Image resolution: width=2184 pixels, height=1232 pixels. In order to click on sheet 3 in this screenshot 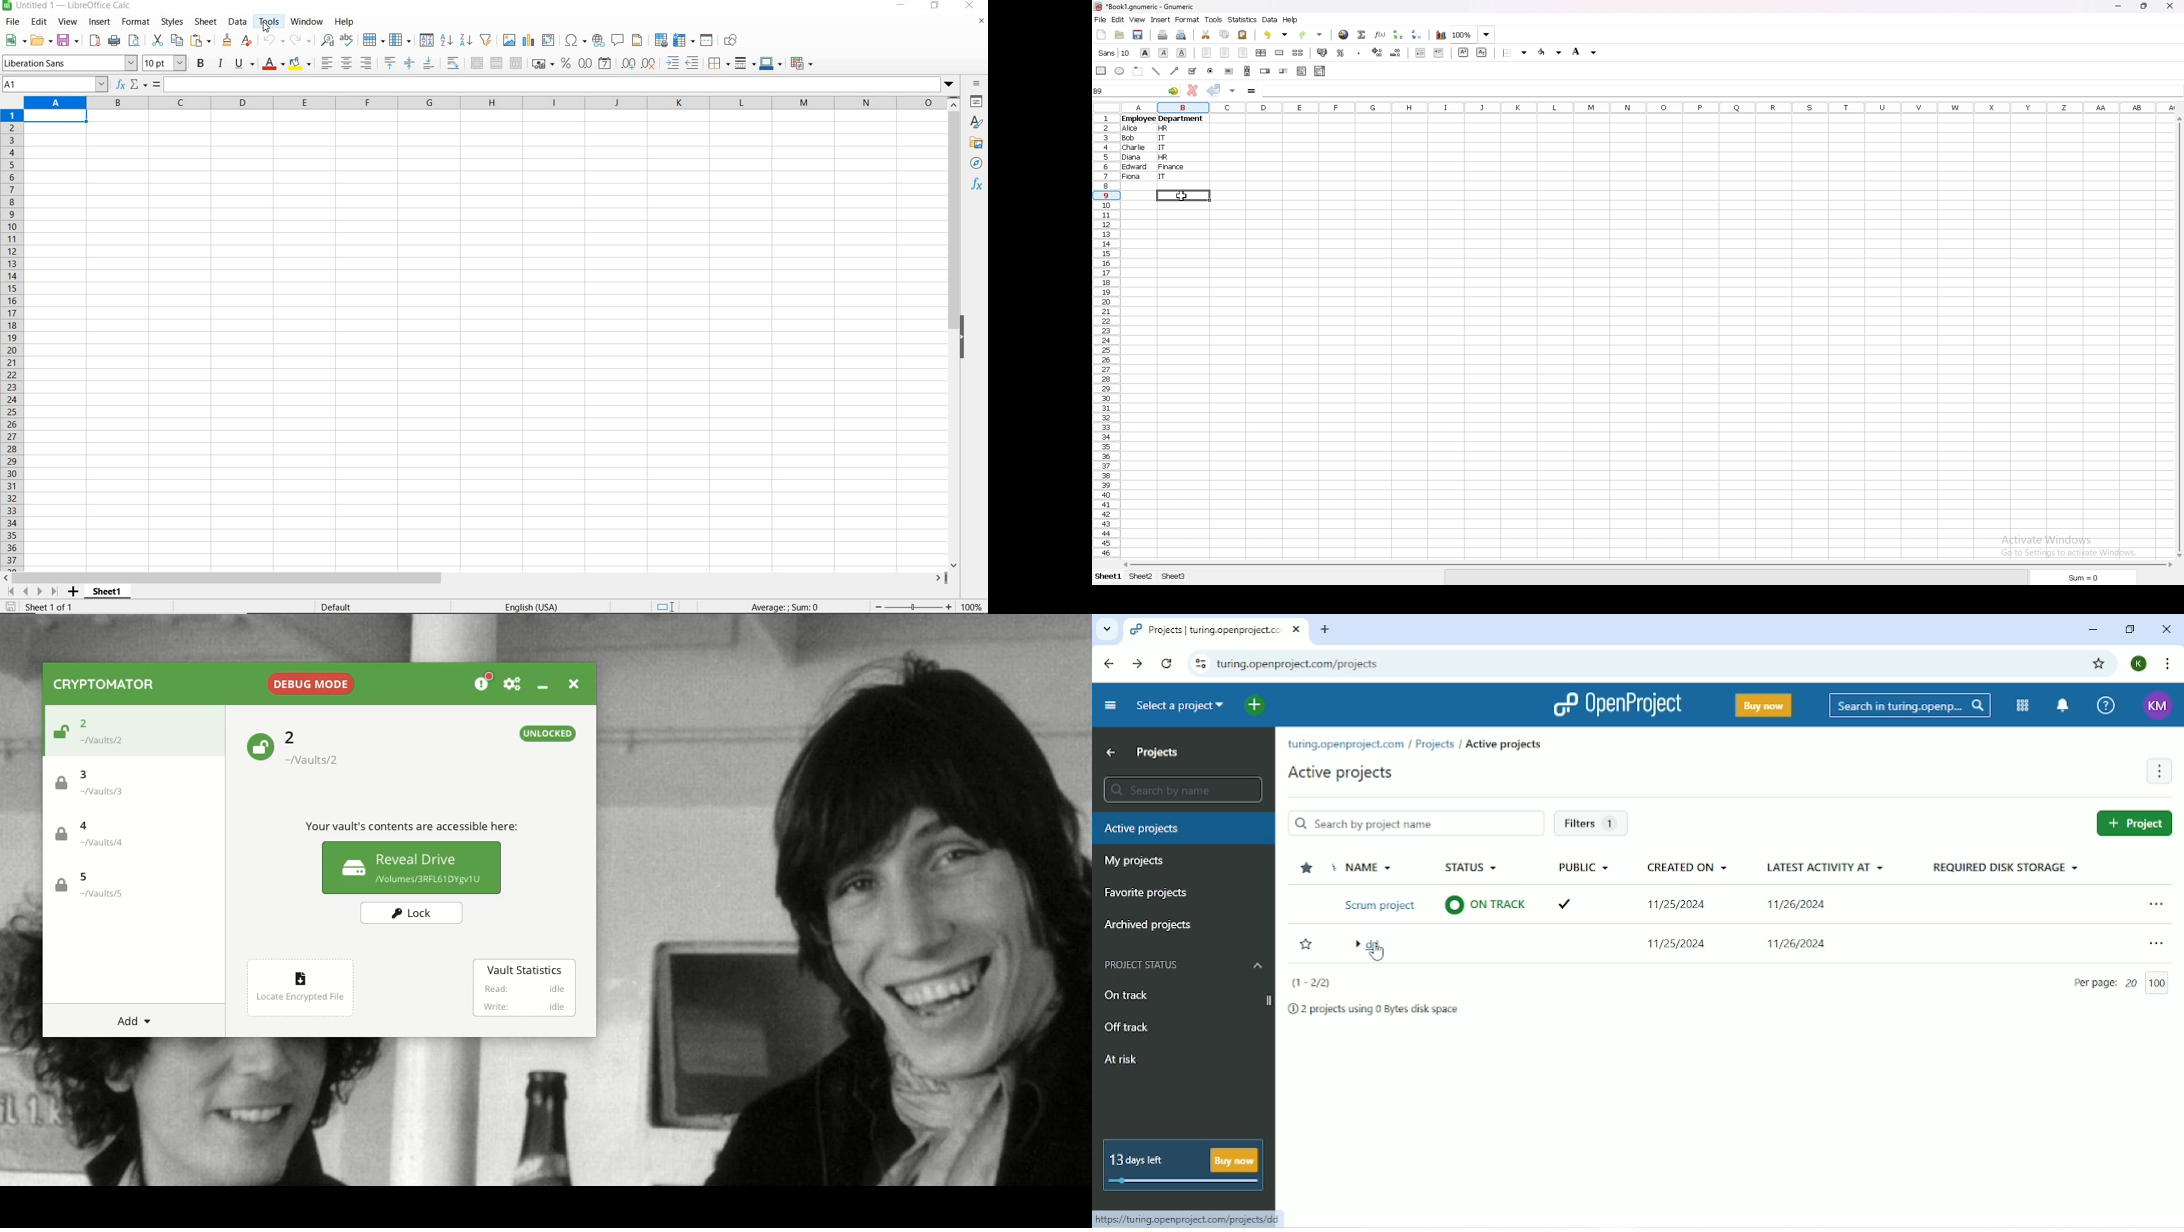, I will do `click(1174, 577)`.